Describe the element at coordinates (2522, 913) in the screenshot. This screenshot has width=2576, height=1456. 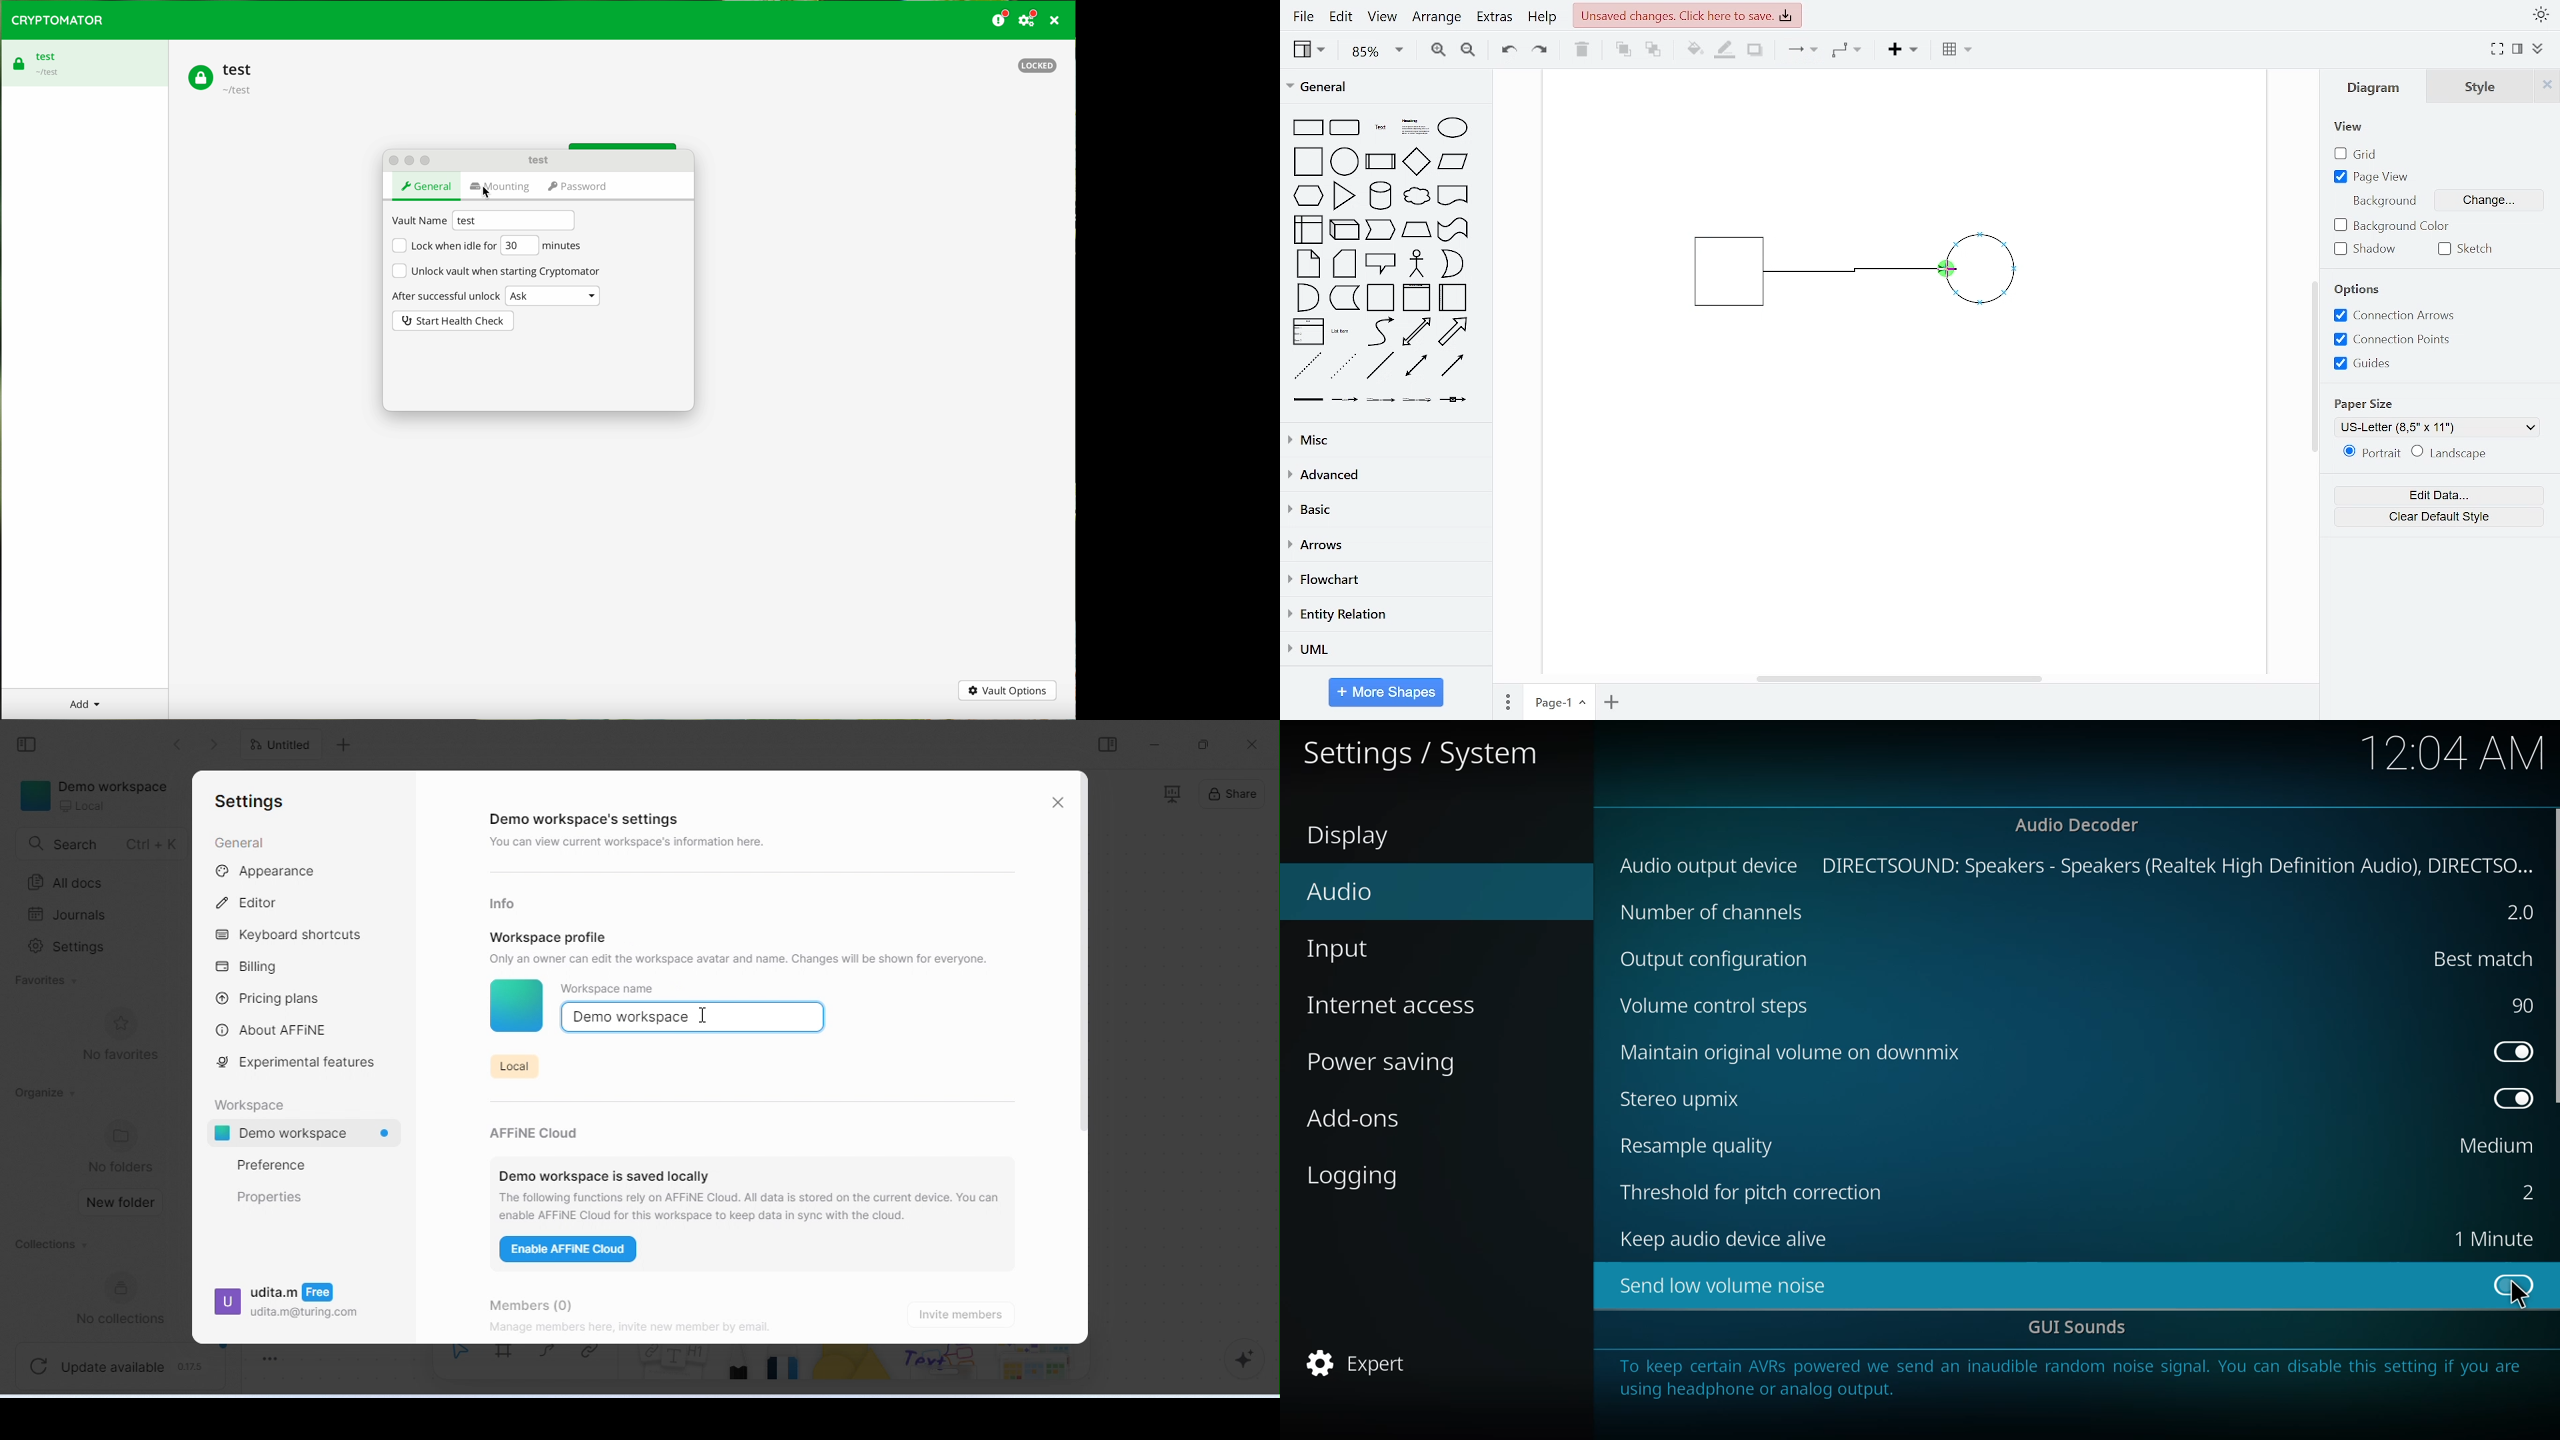
I see `2` at that location.